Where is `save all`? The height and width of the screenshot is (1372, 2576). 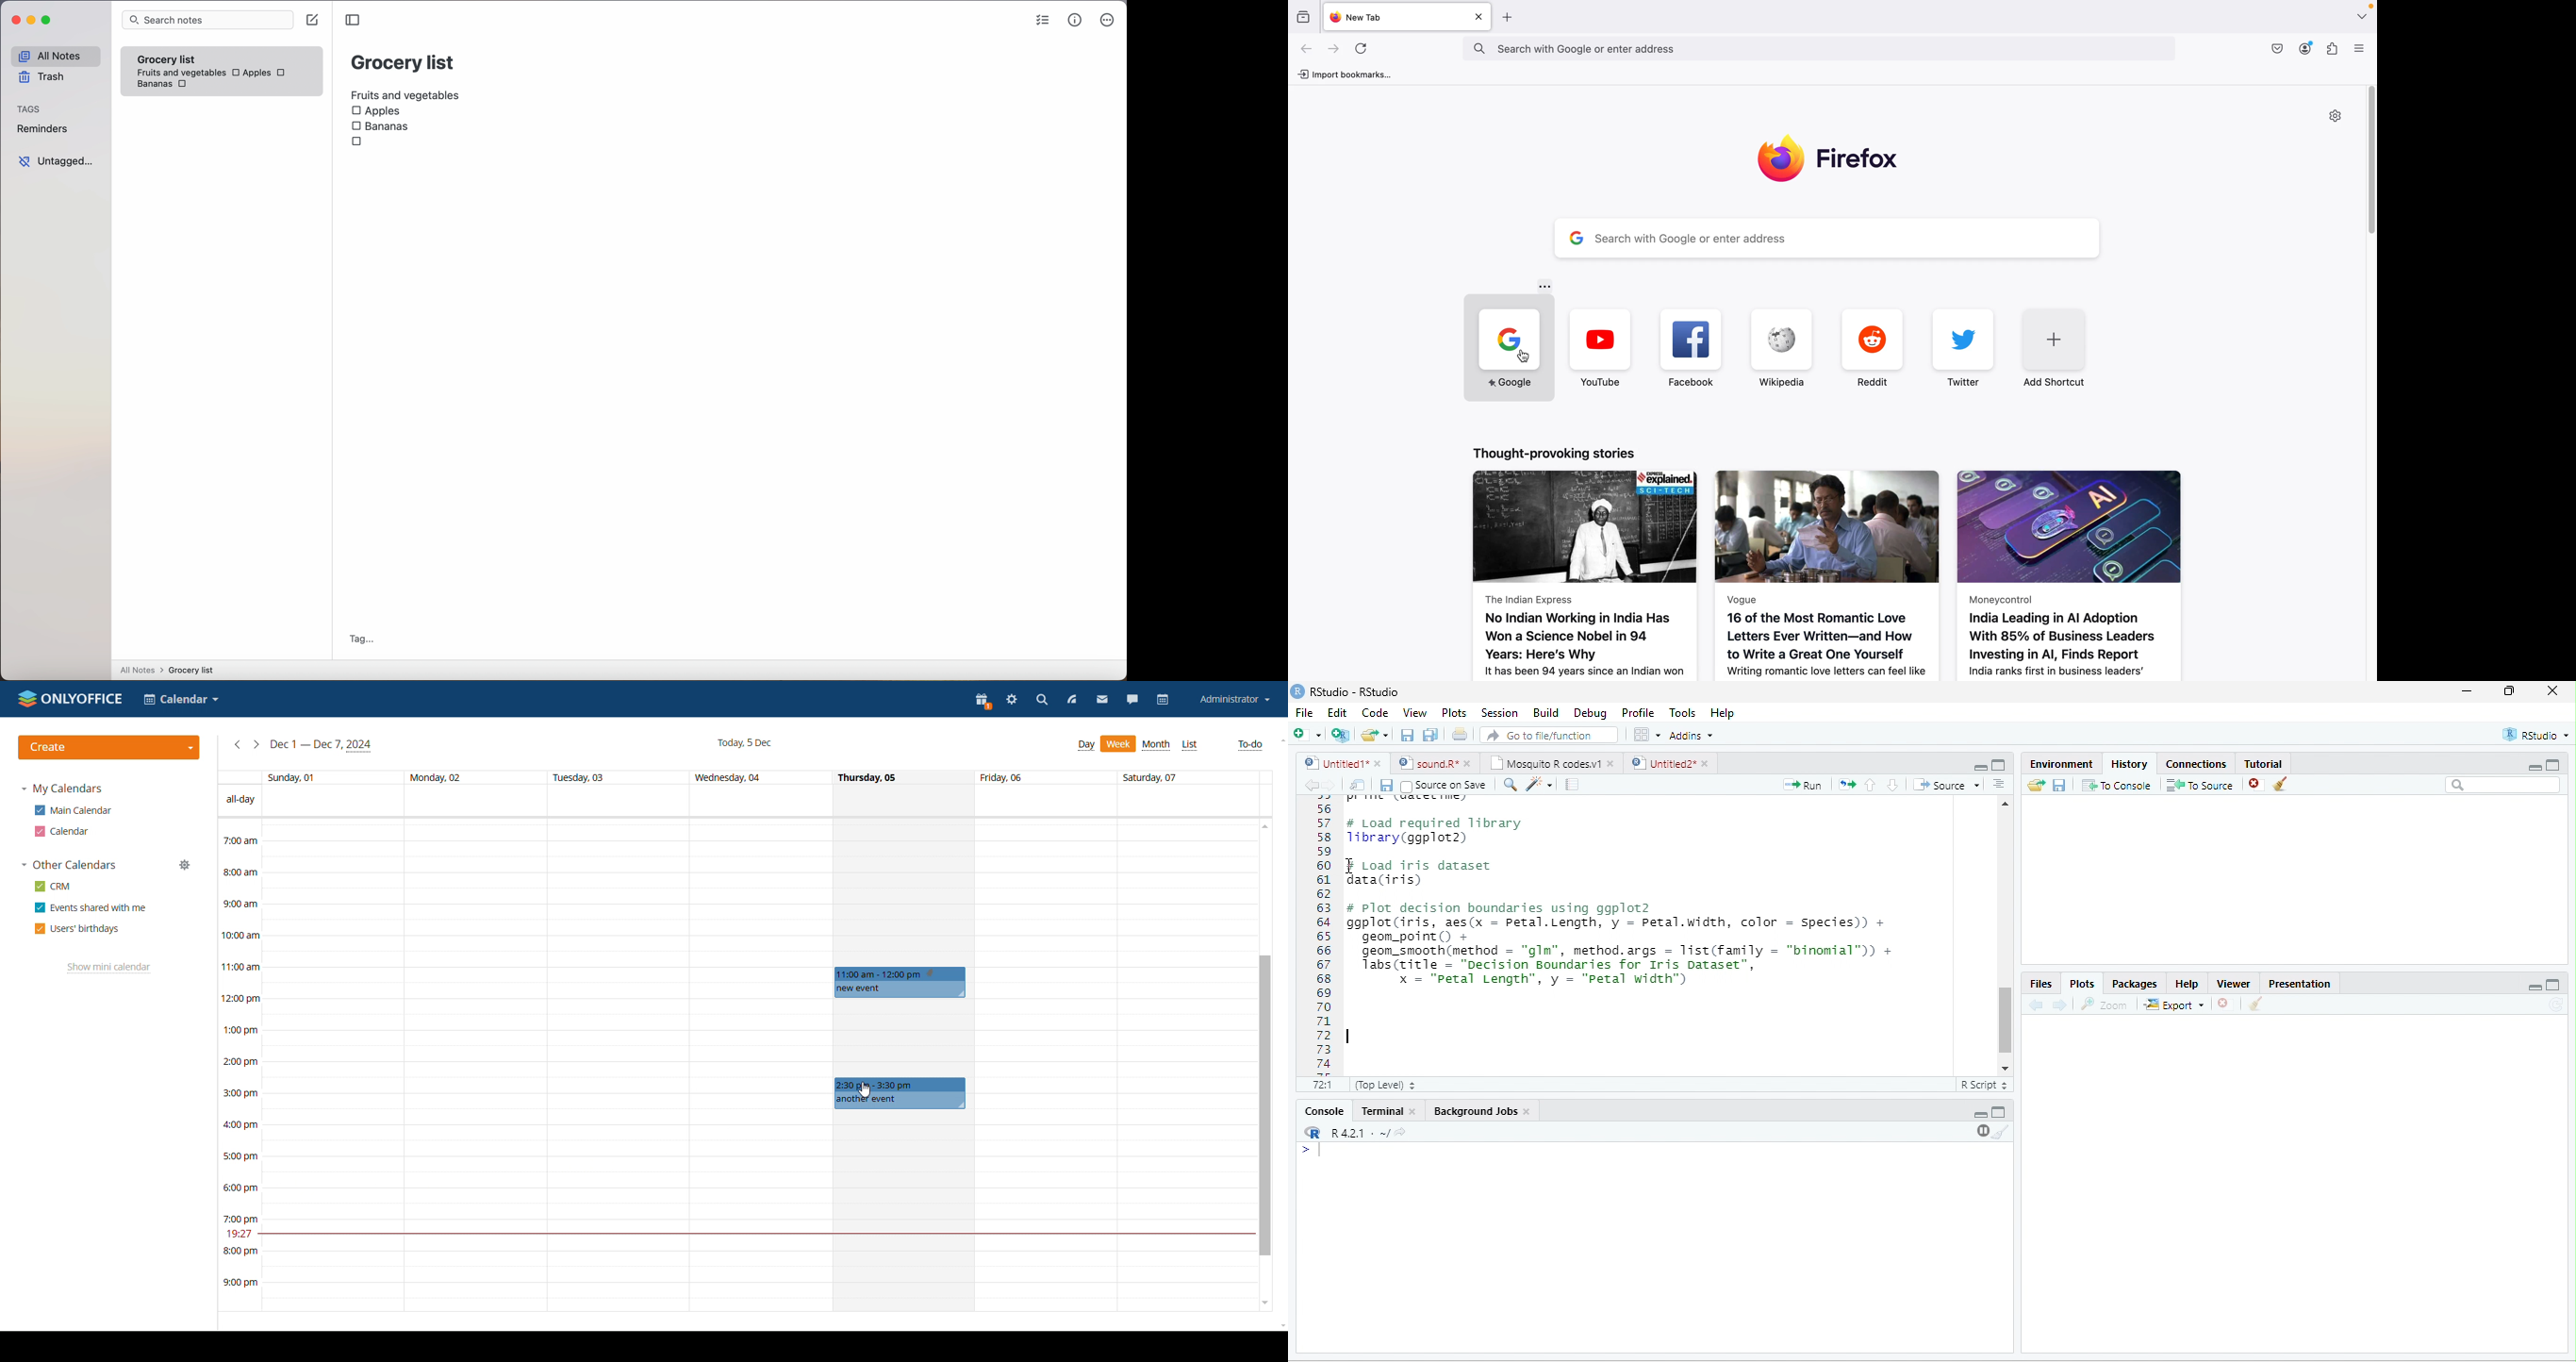
save all is located at coordinates (1429, 735).